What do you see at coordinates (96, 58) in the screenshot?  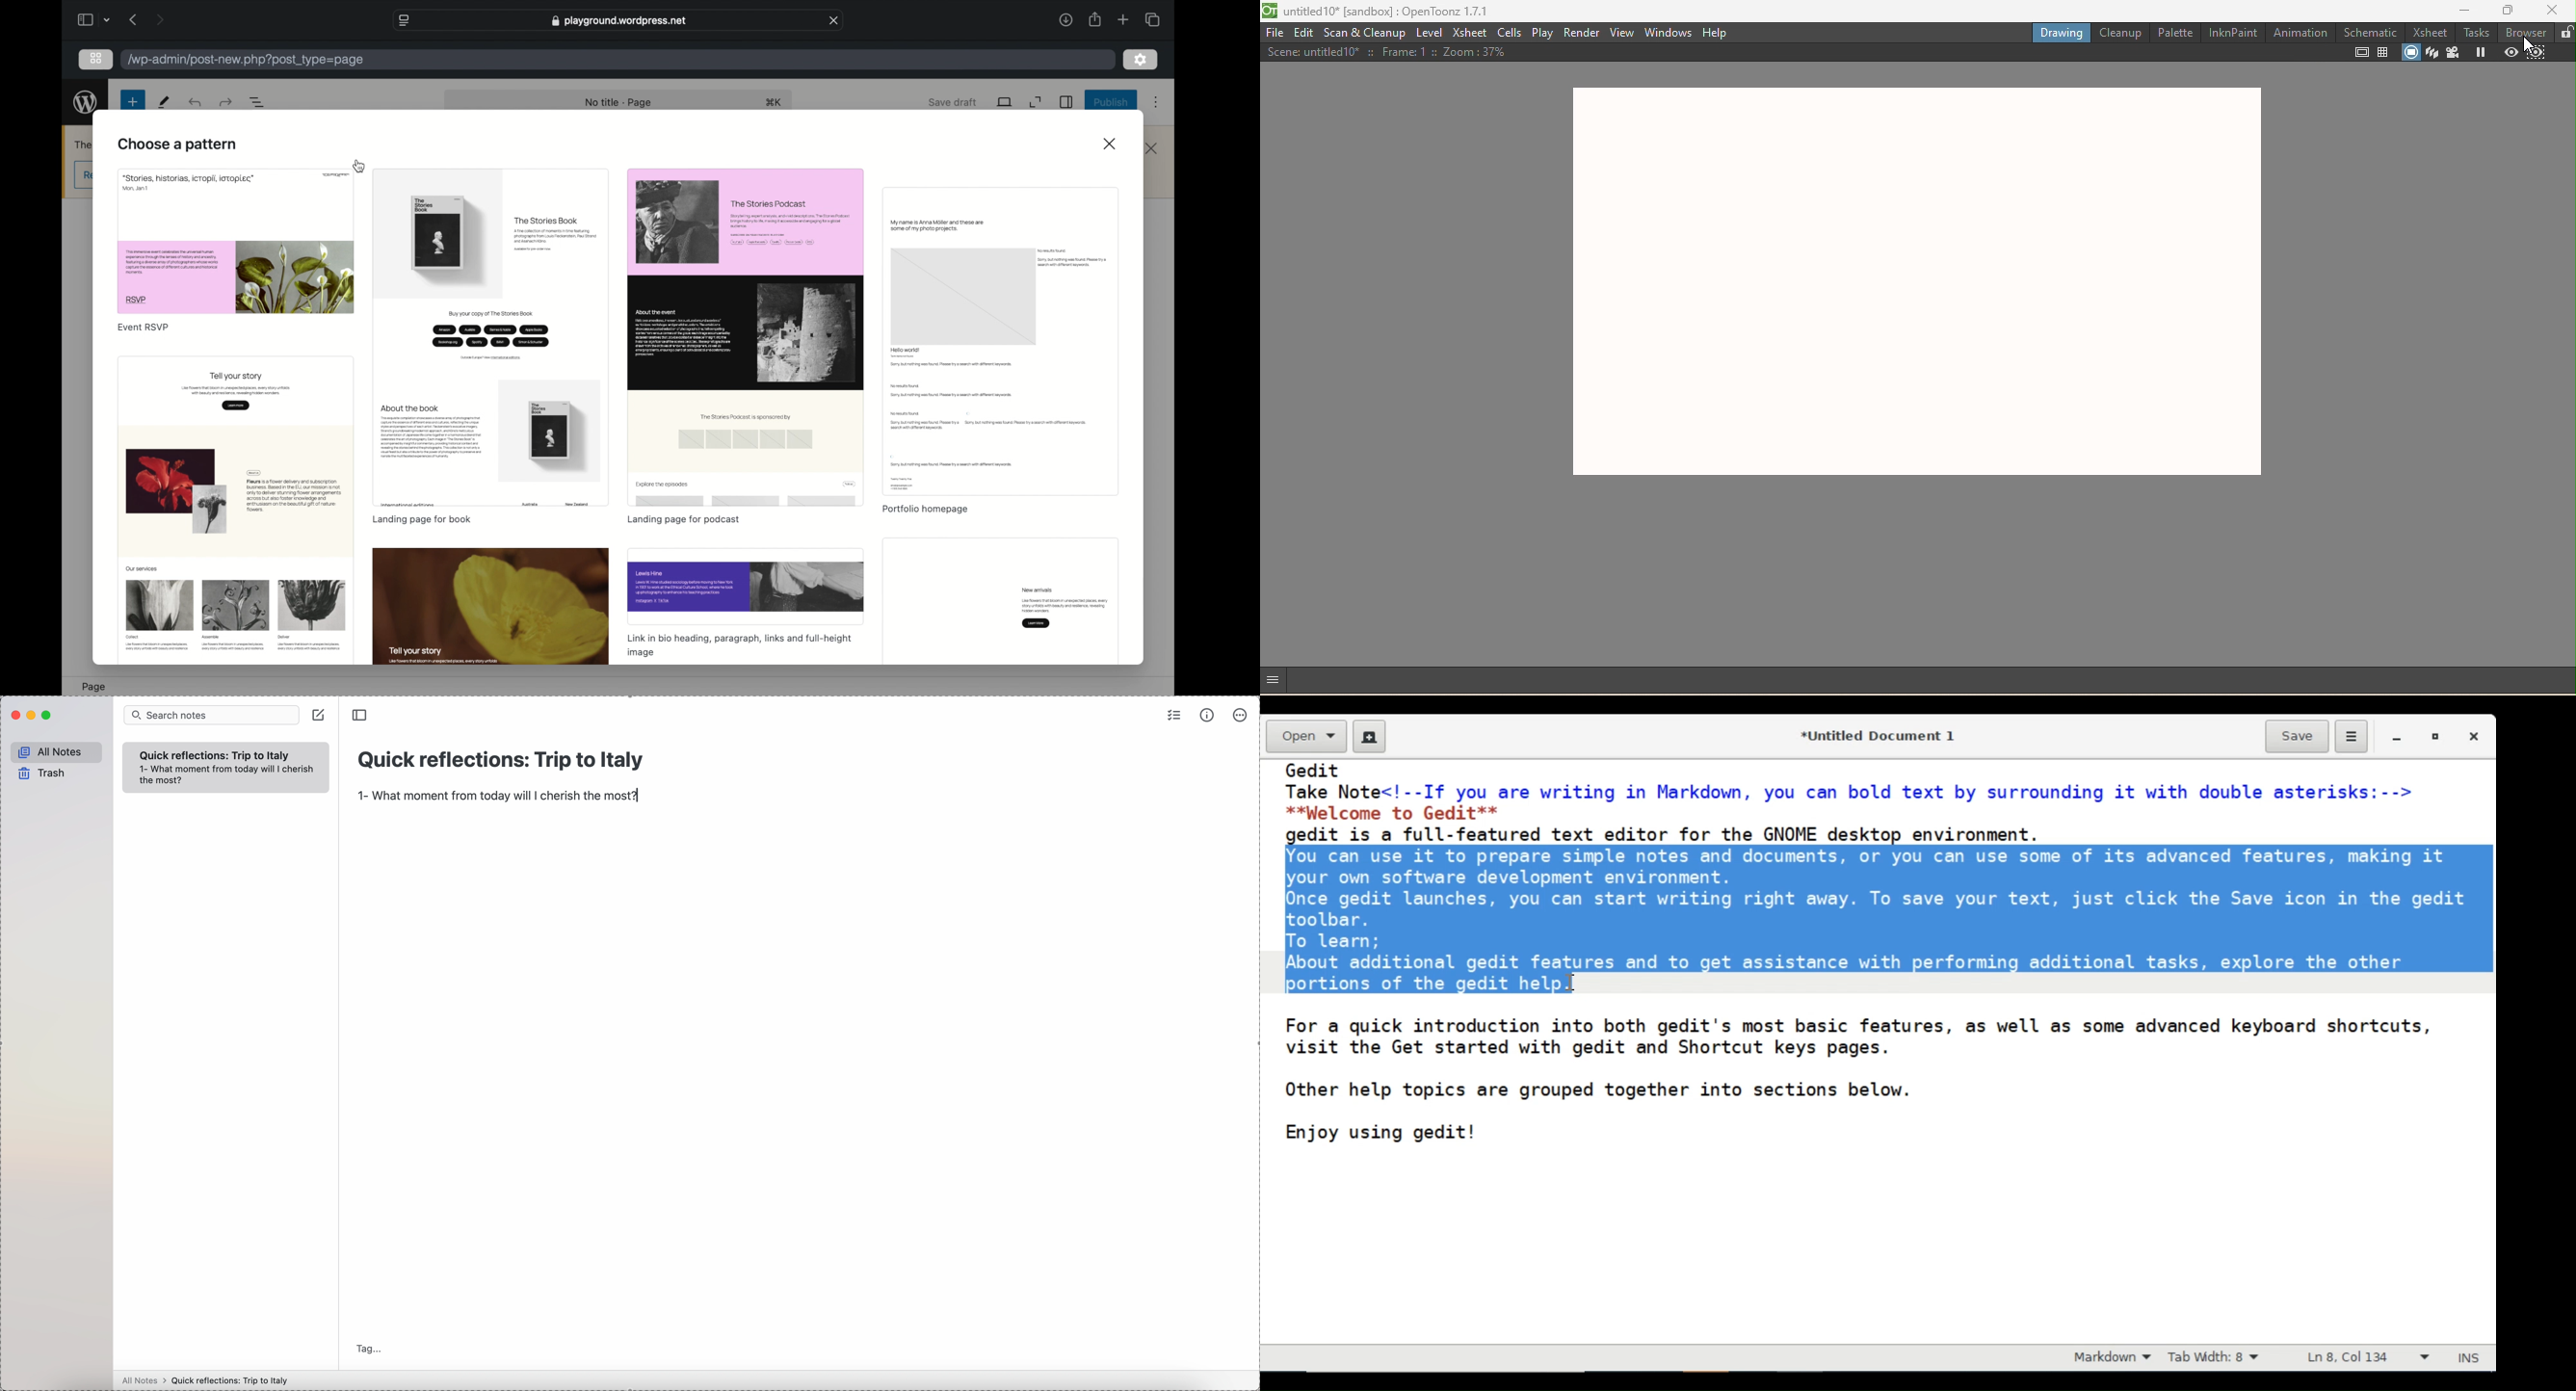 I see `grid view` at bounding box center [96, 58].